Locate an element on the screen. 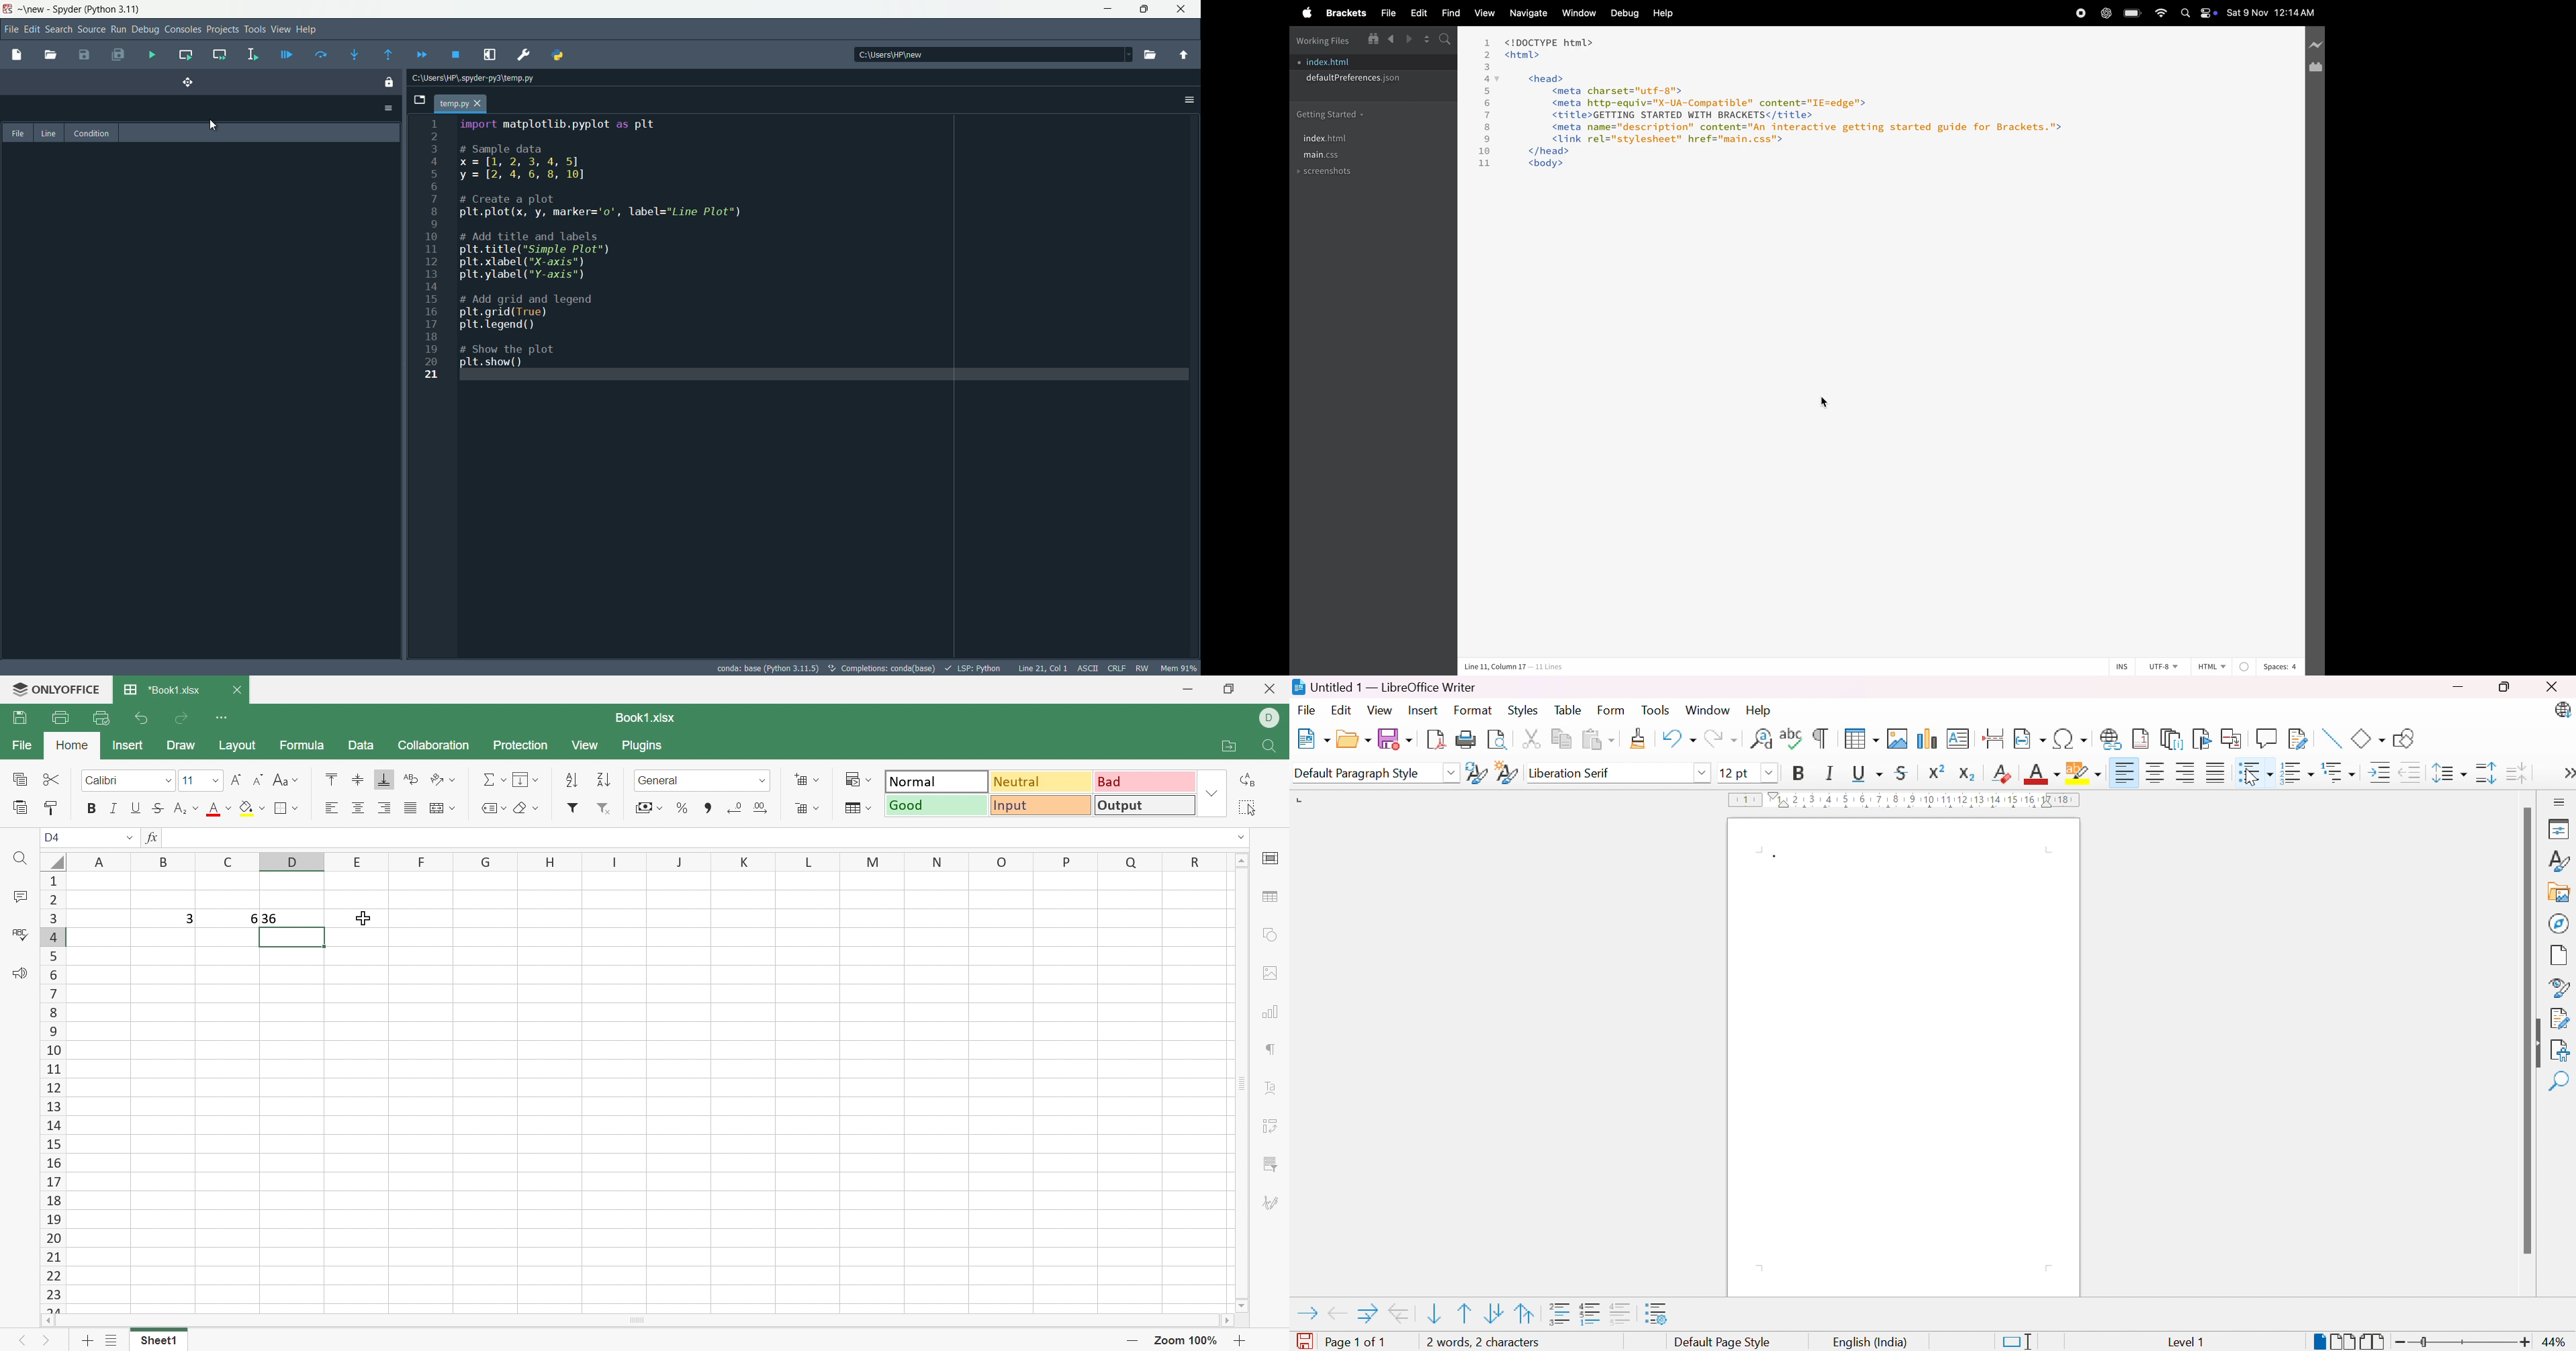 Image resolution: width=2576 pixels, height=1372 pixels. <!DOCTYPE html>
<html>
<head>
<meta charset="utf-8">
<meta http-equiv="X-UA-Compatible" content="IE=edge">
<title>GETTING STARTED WITH BRACKETS</title>
<meta name="description" content="An interactive getting started guide for Brackets.">
<link rel="stylesheet" href="main.css">
</head>
<body> is located at coordinates (1786, 110).